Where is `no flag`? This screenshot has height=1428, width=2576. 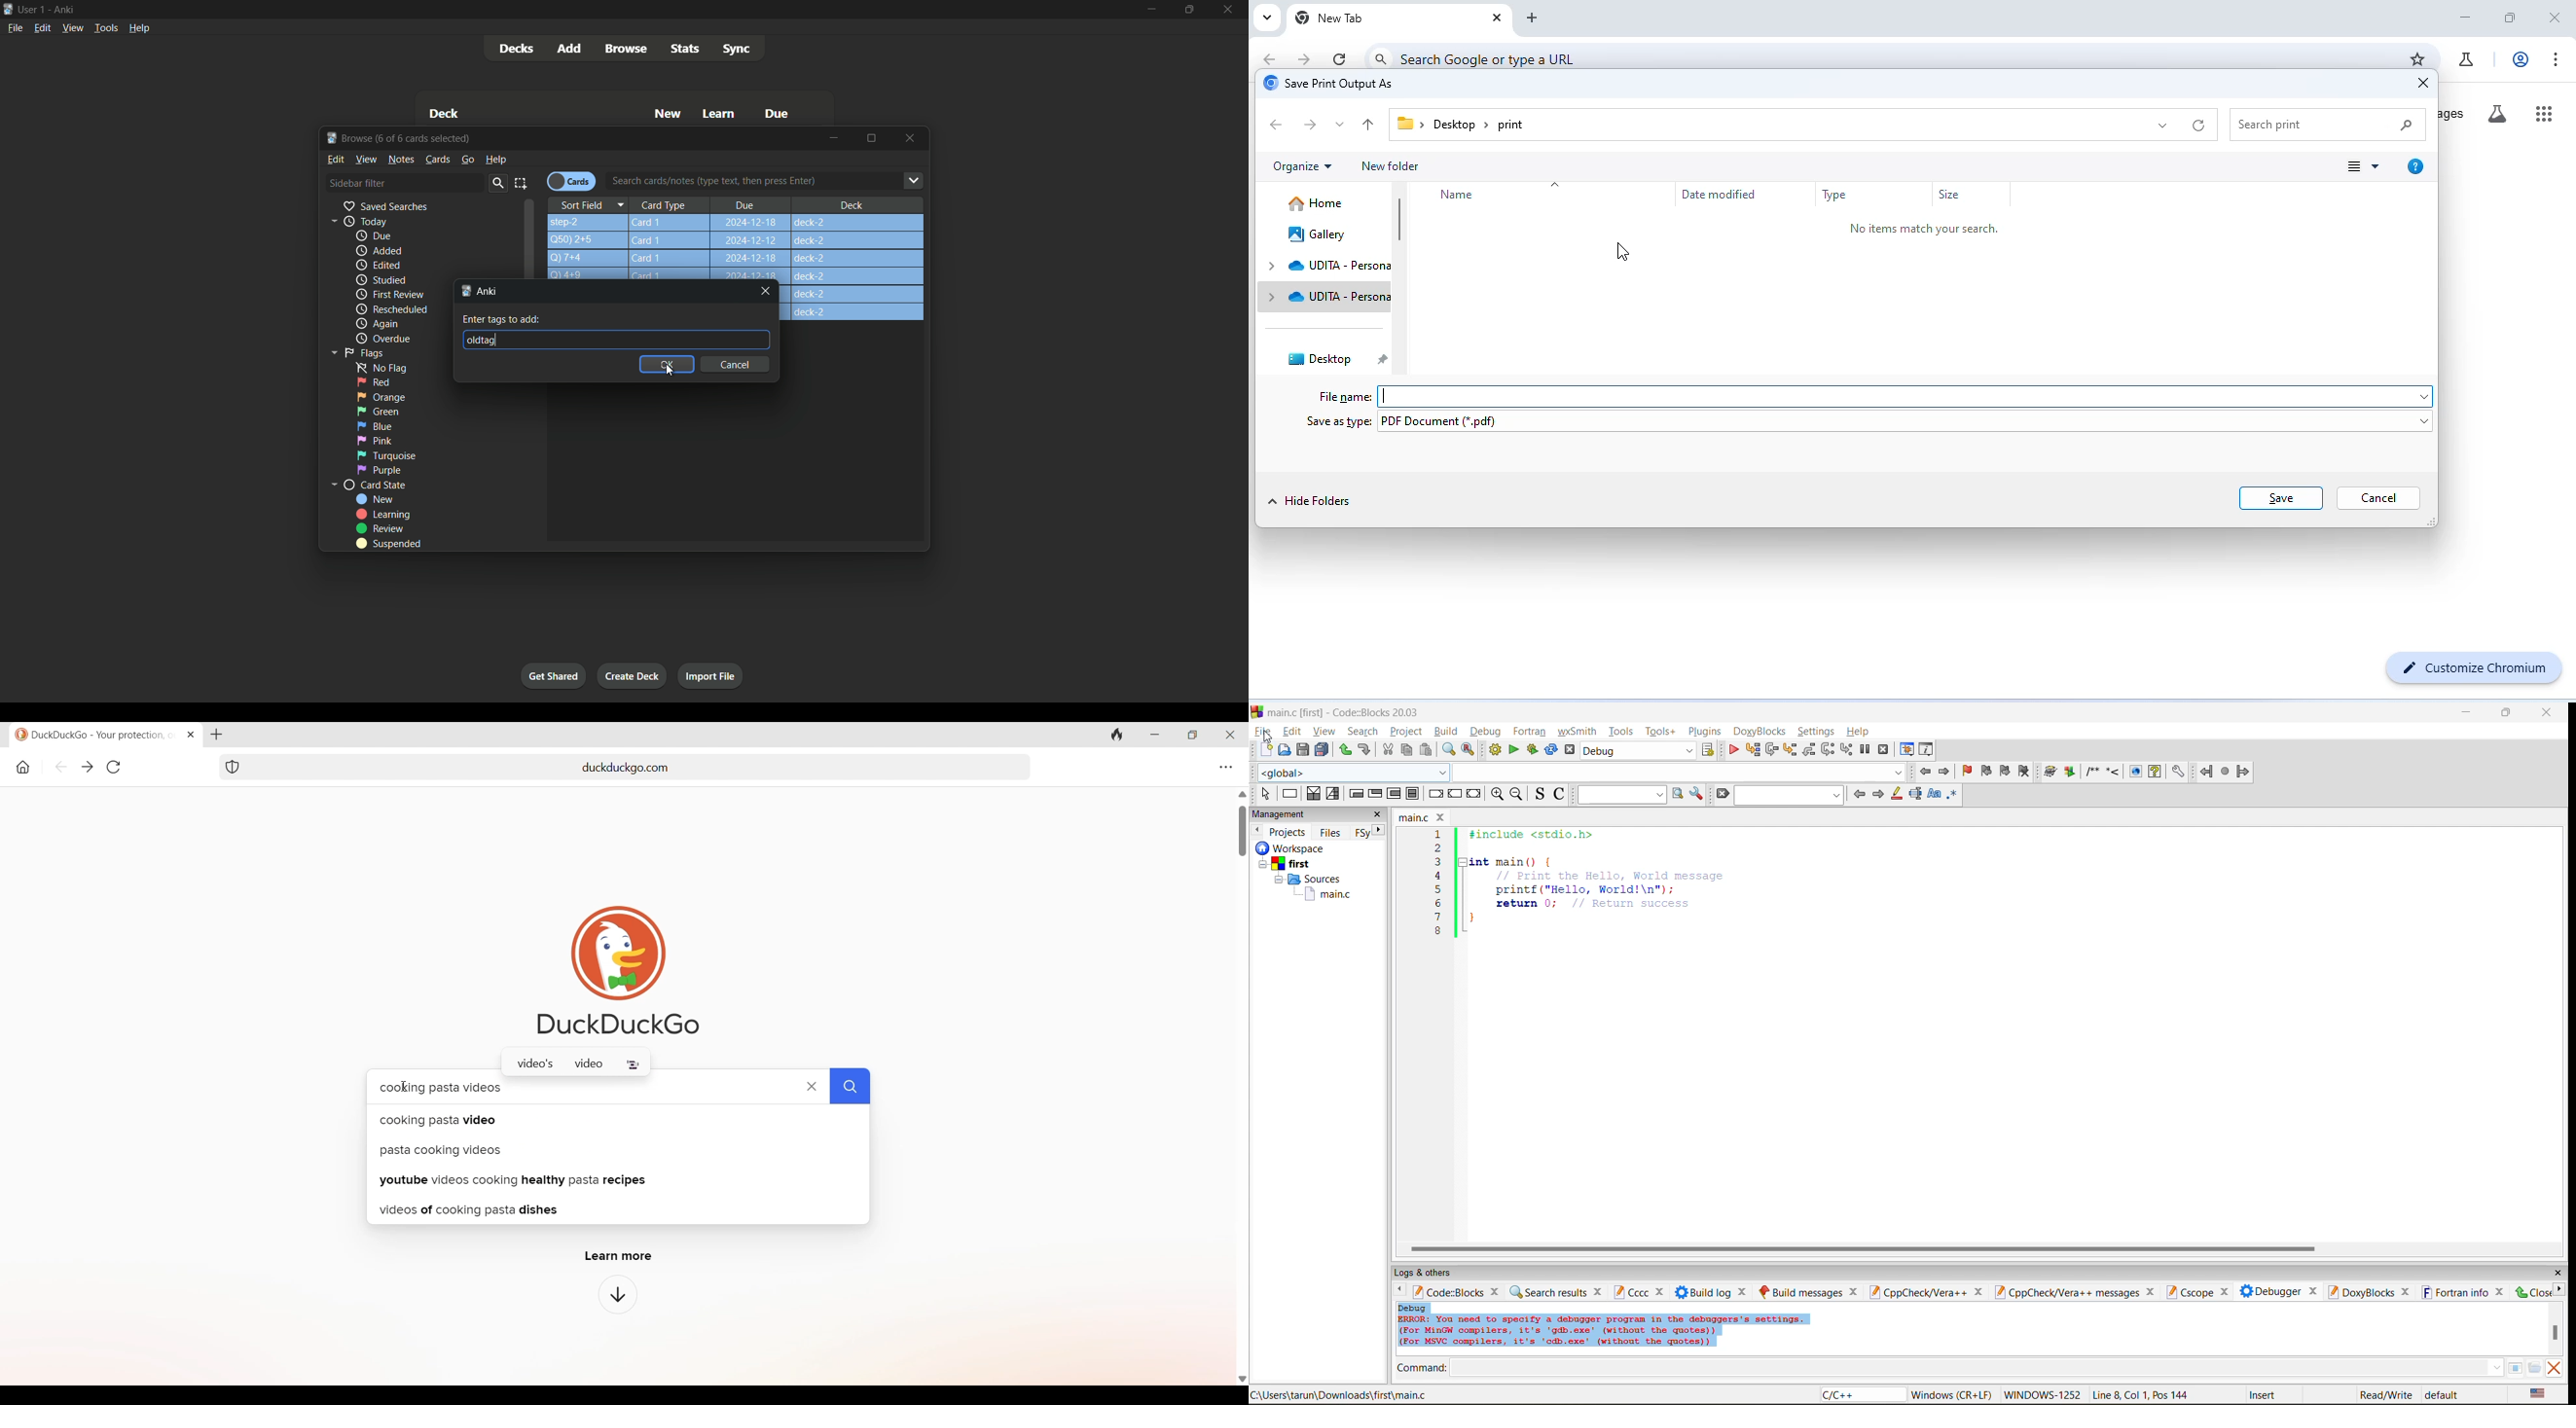
no flag is located at coordinates (377, 367).